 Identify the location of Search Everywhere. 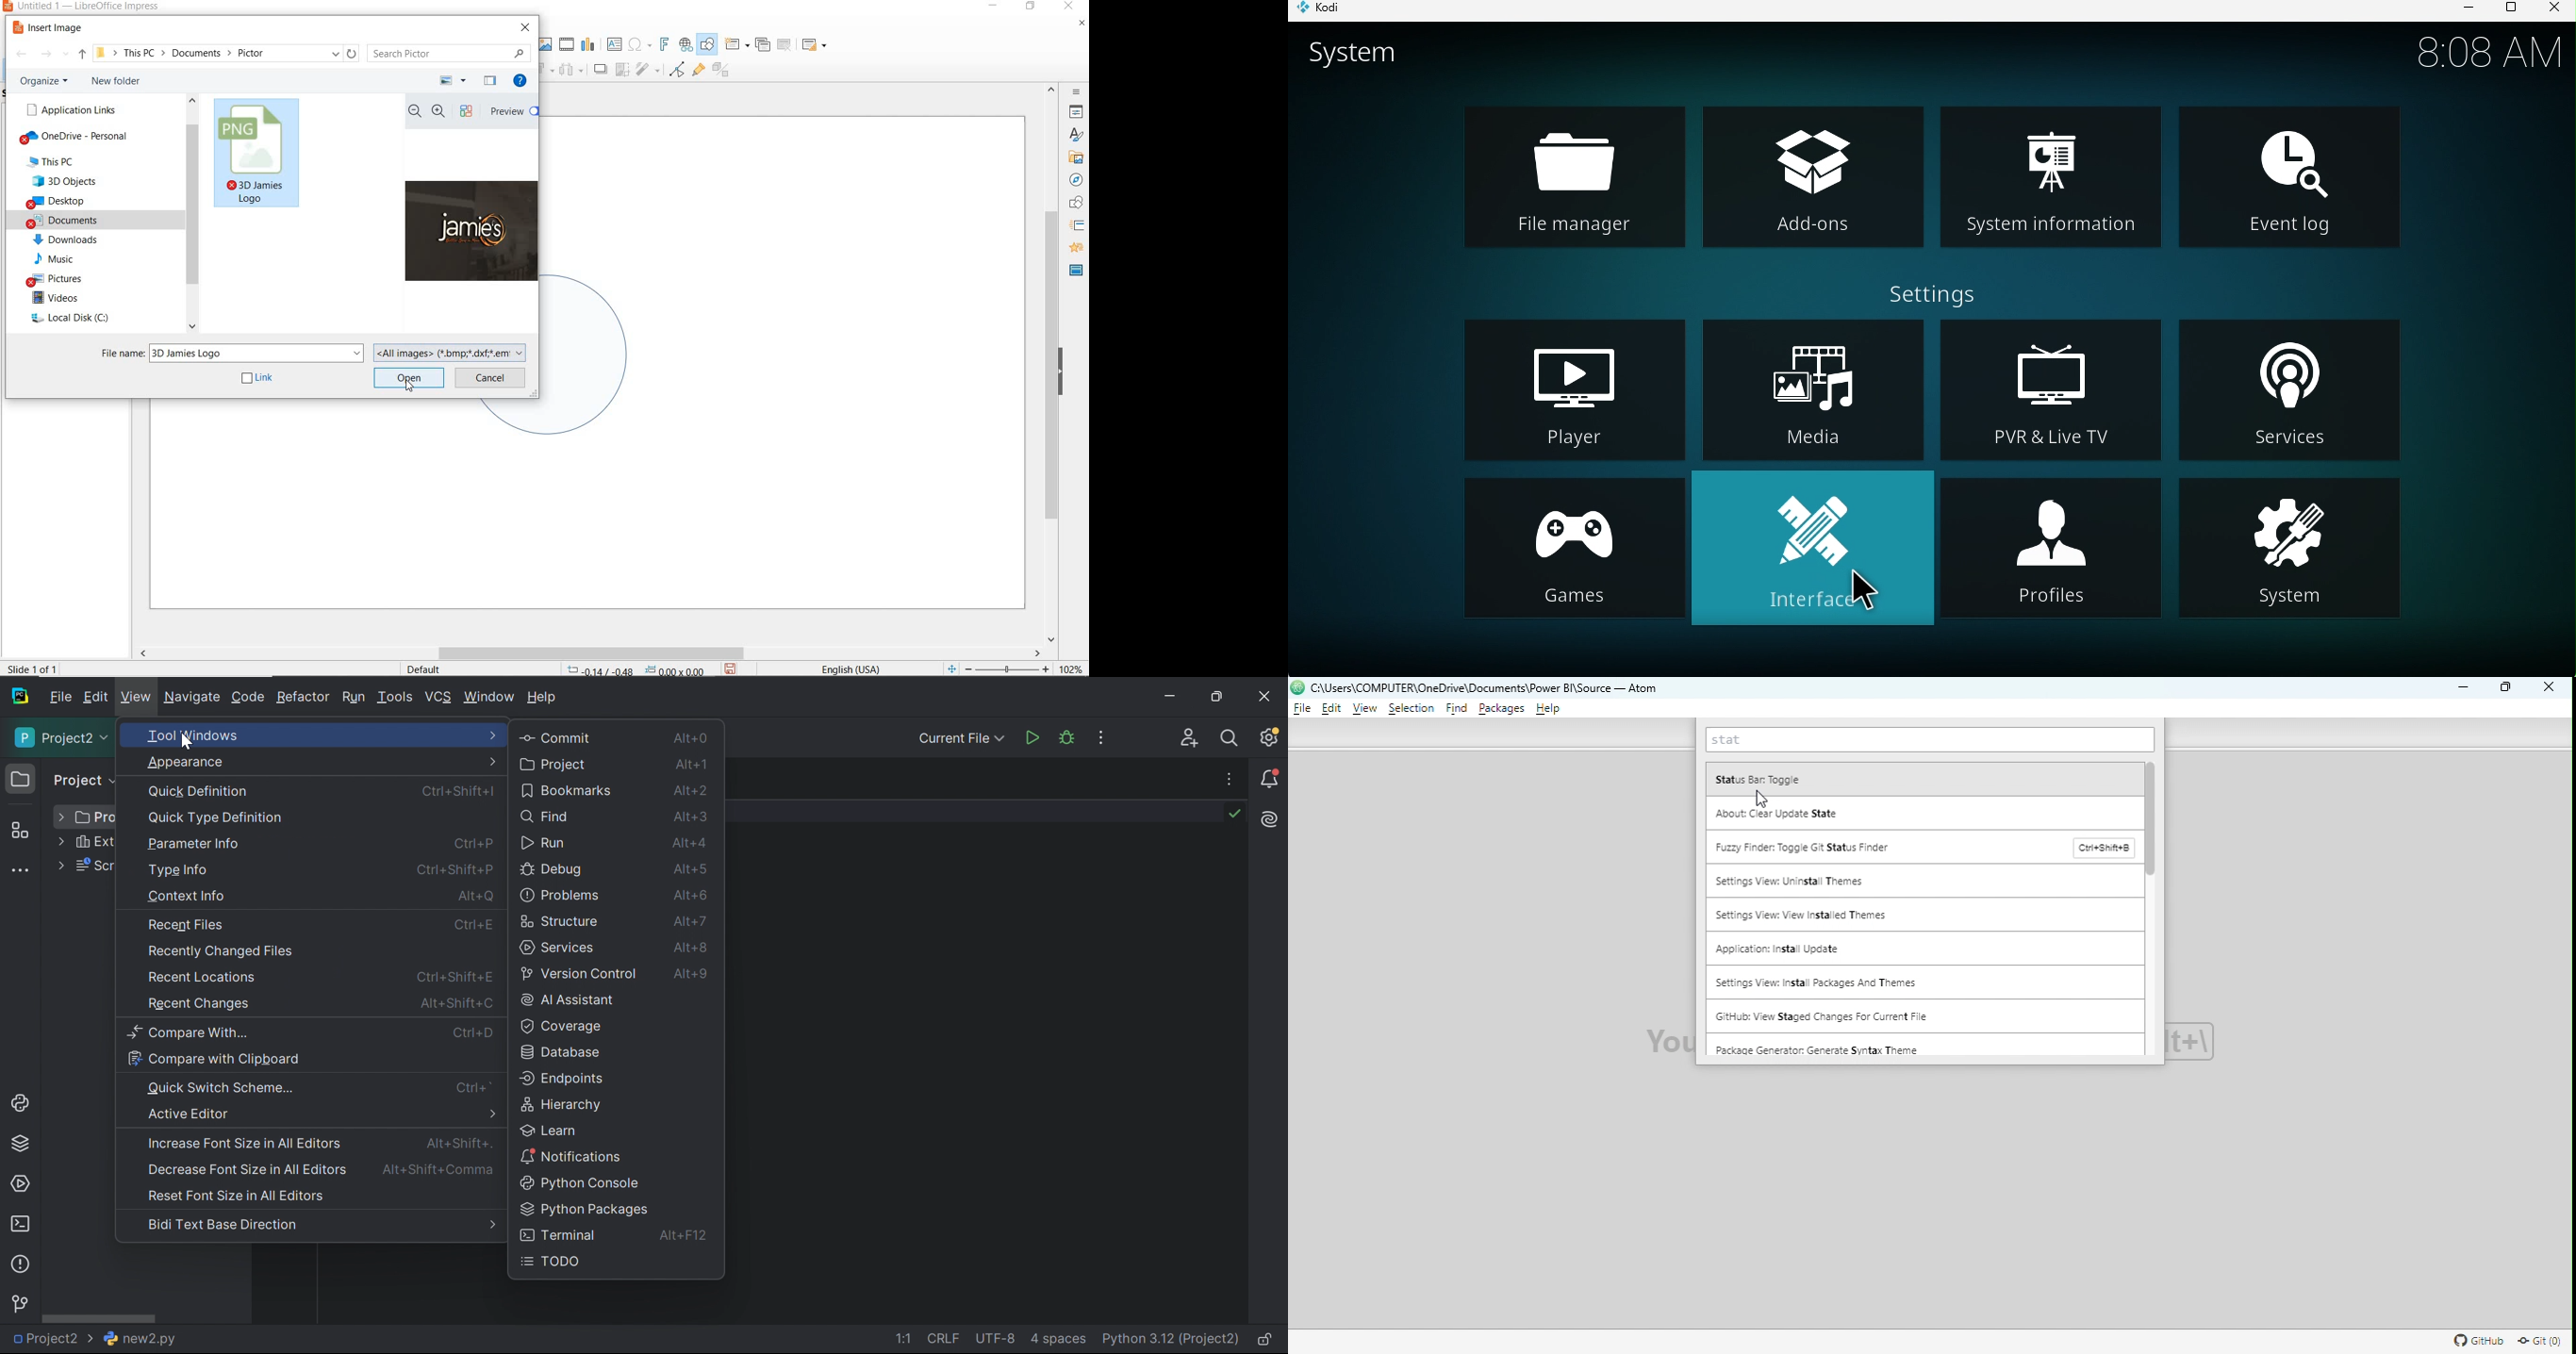
(1230, 737).